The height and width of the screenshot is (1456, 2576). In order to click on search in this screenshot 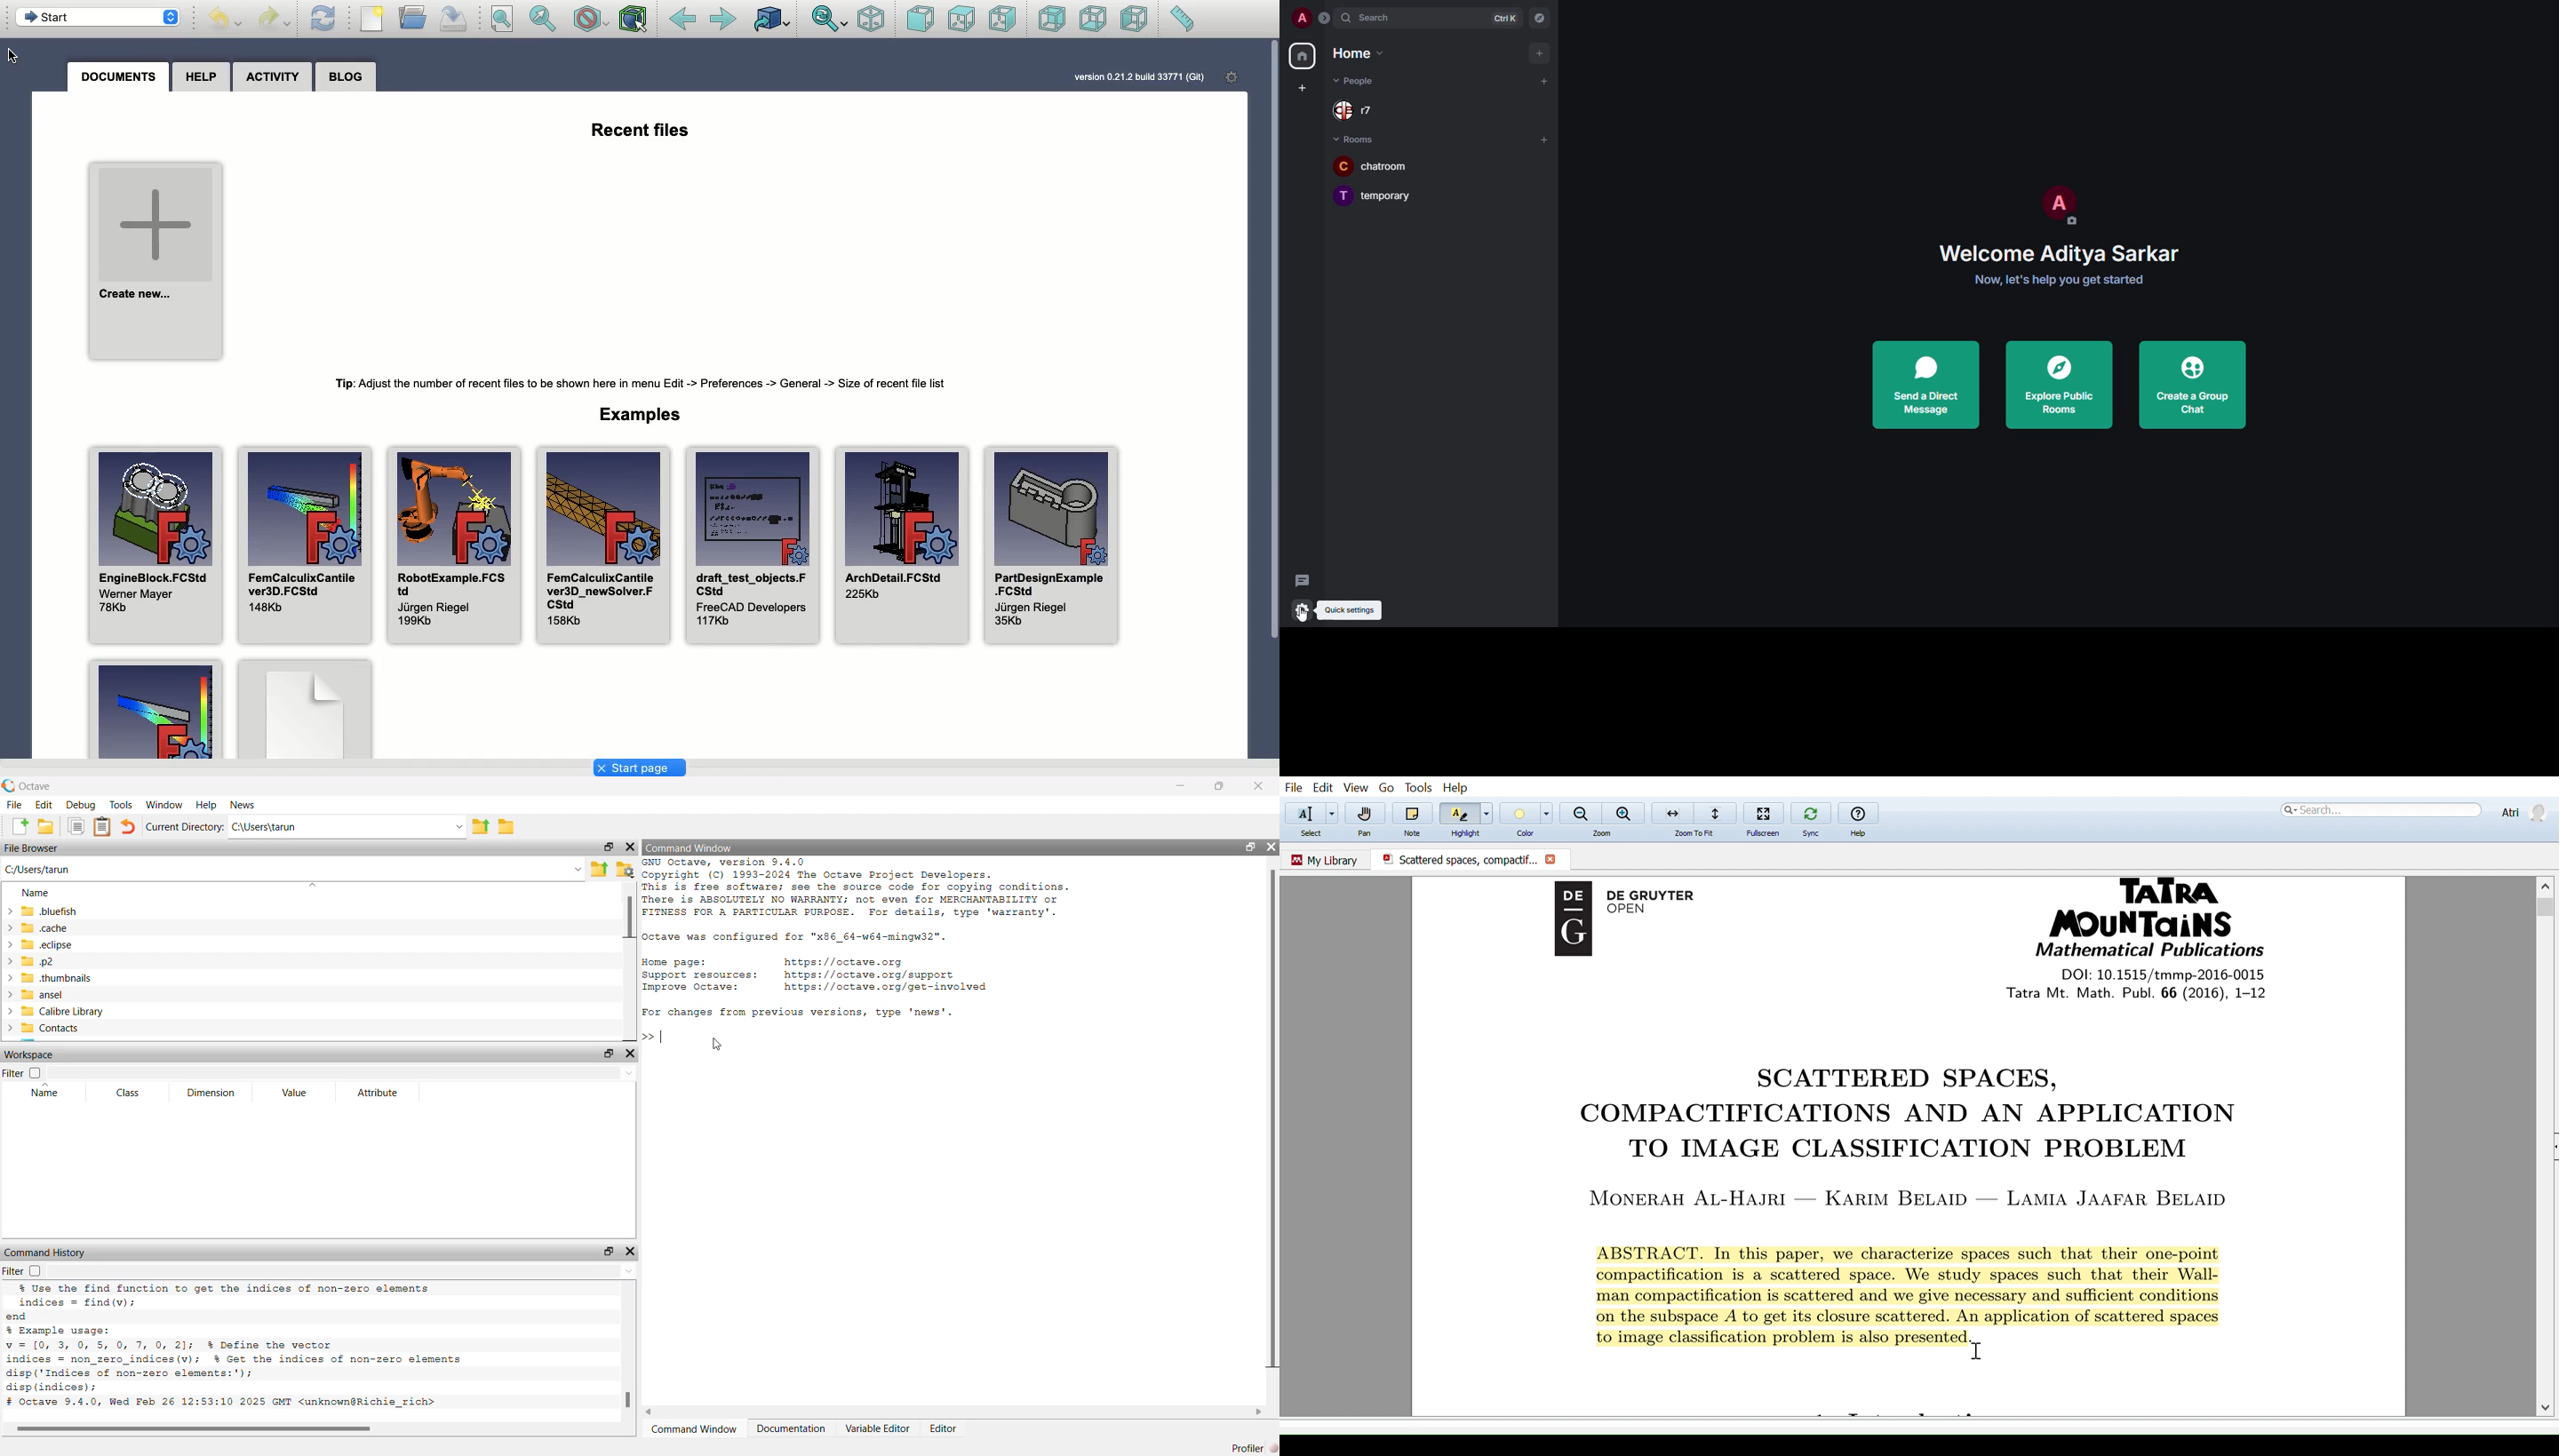, I will do `click(1377, 18)`.